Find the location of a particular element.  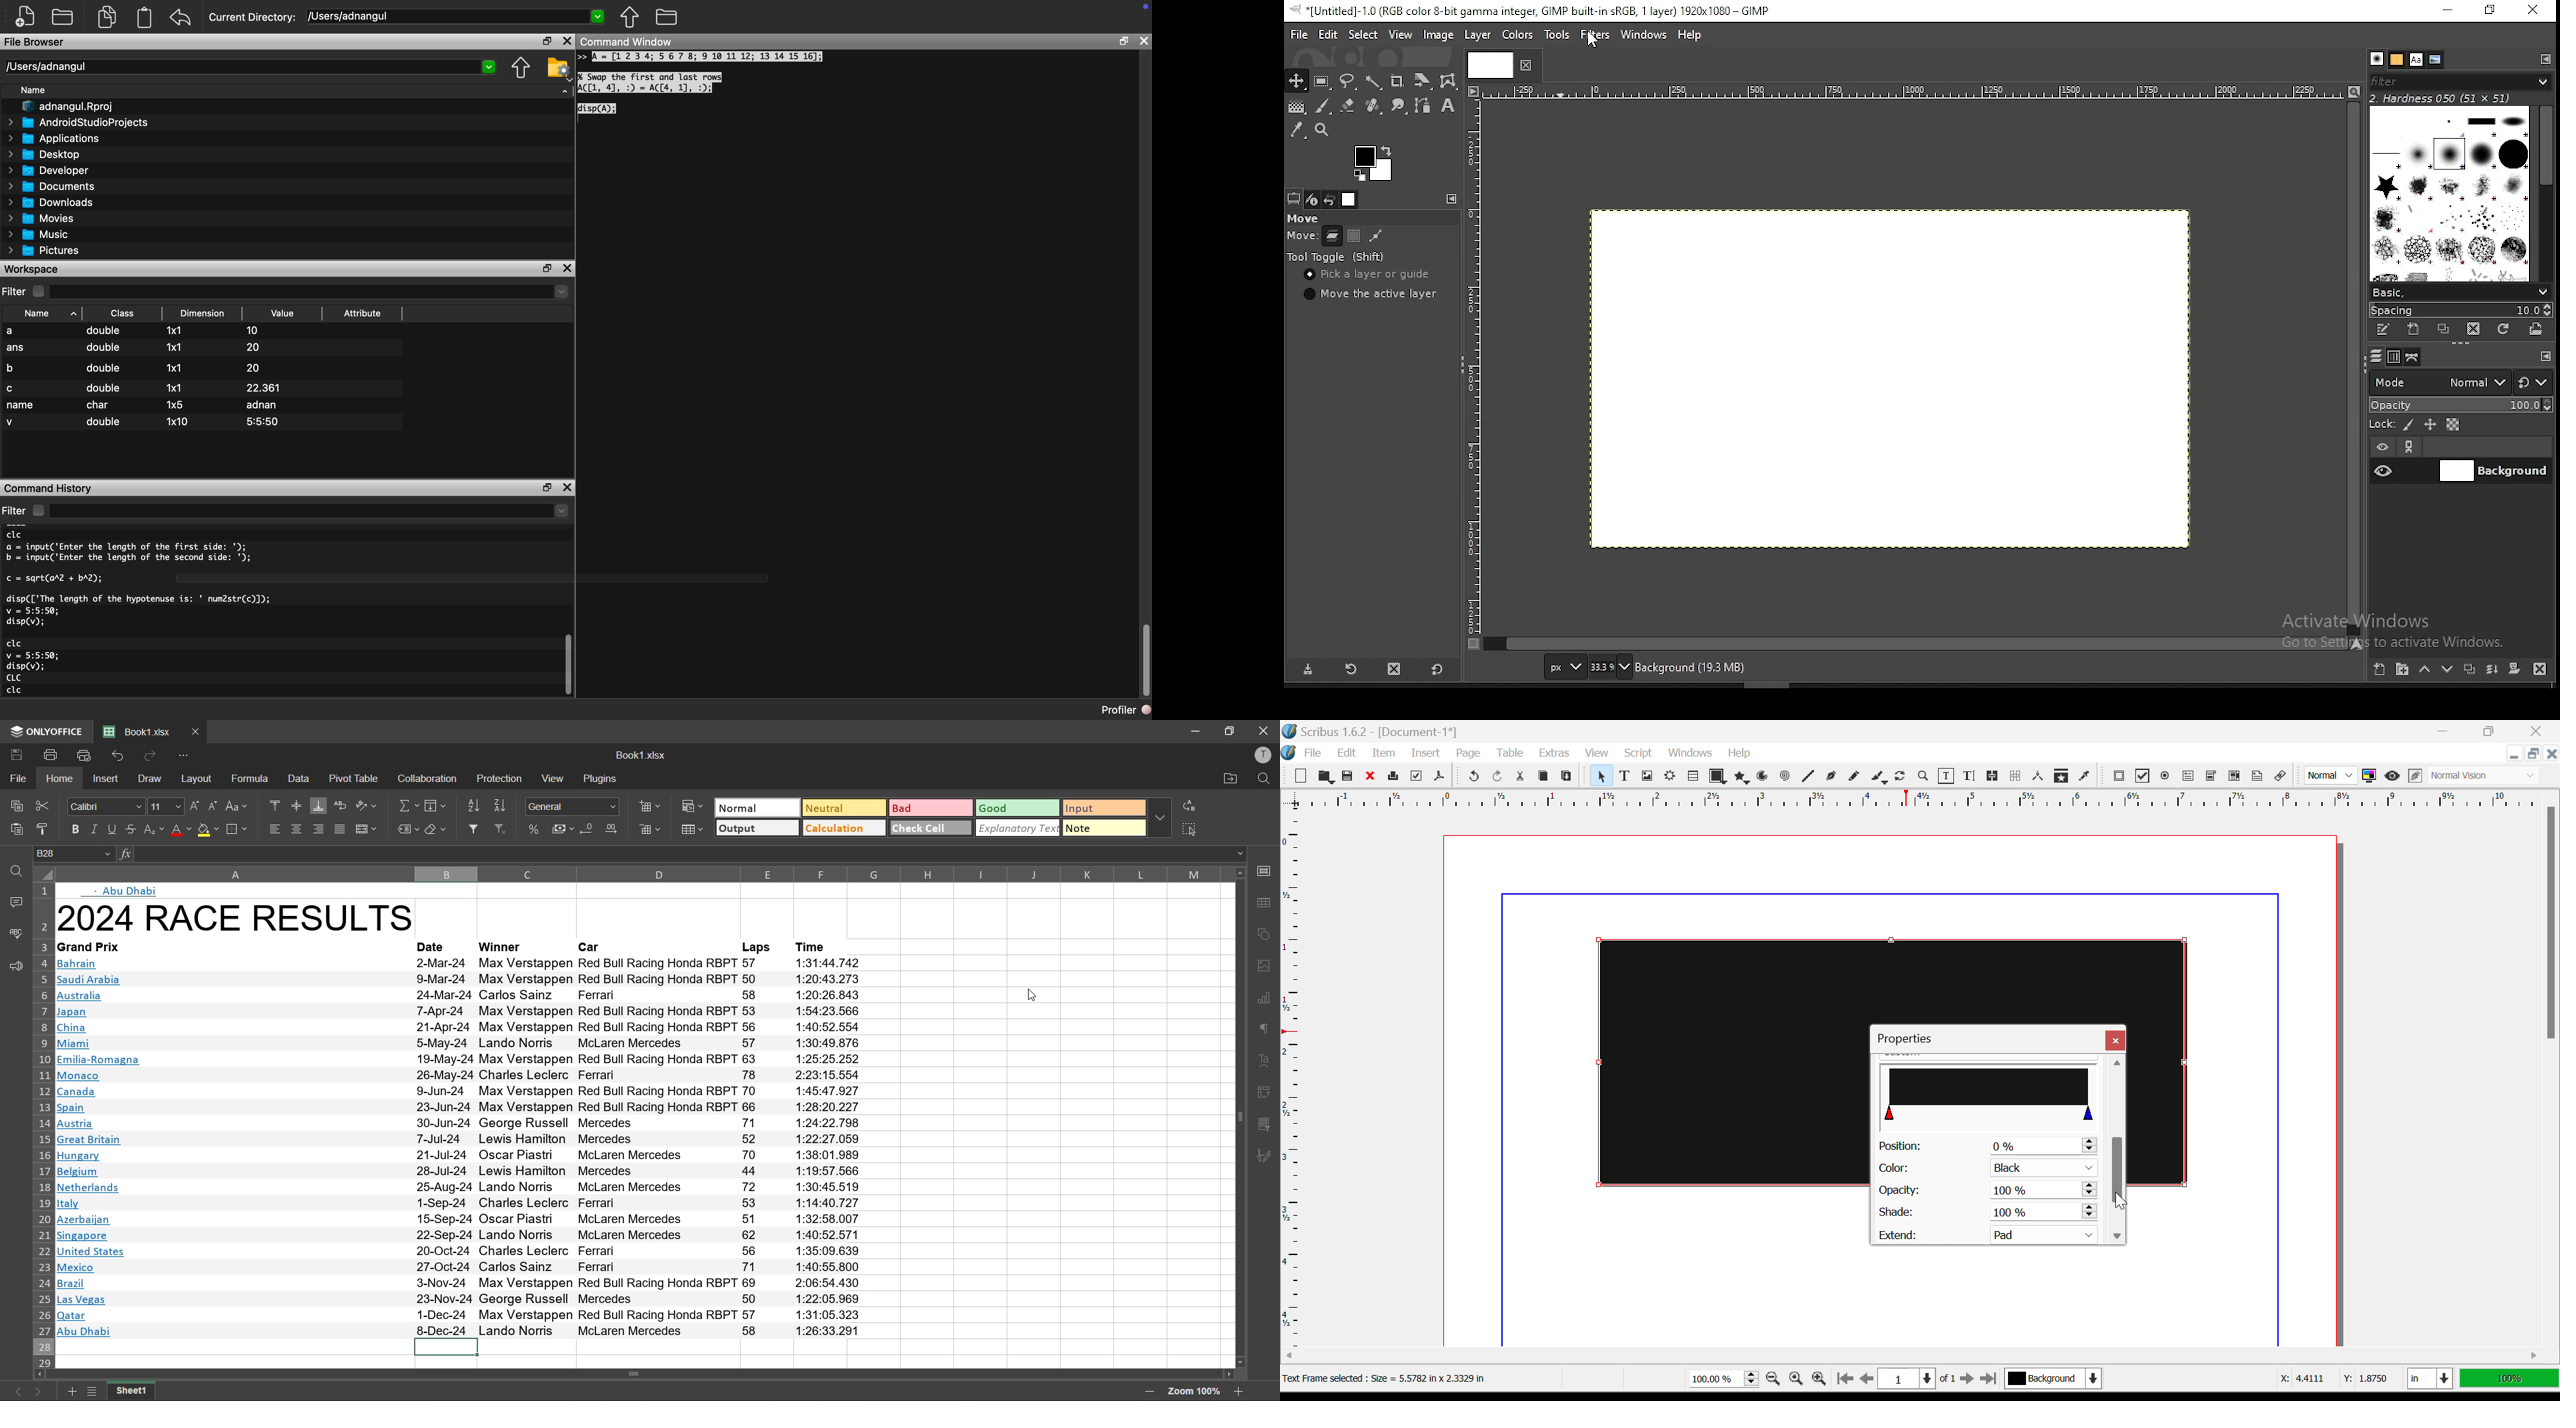

PDF Radio Button is located at coordinates (2165, 778).